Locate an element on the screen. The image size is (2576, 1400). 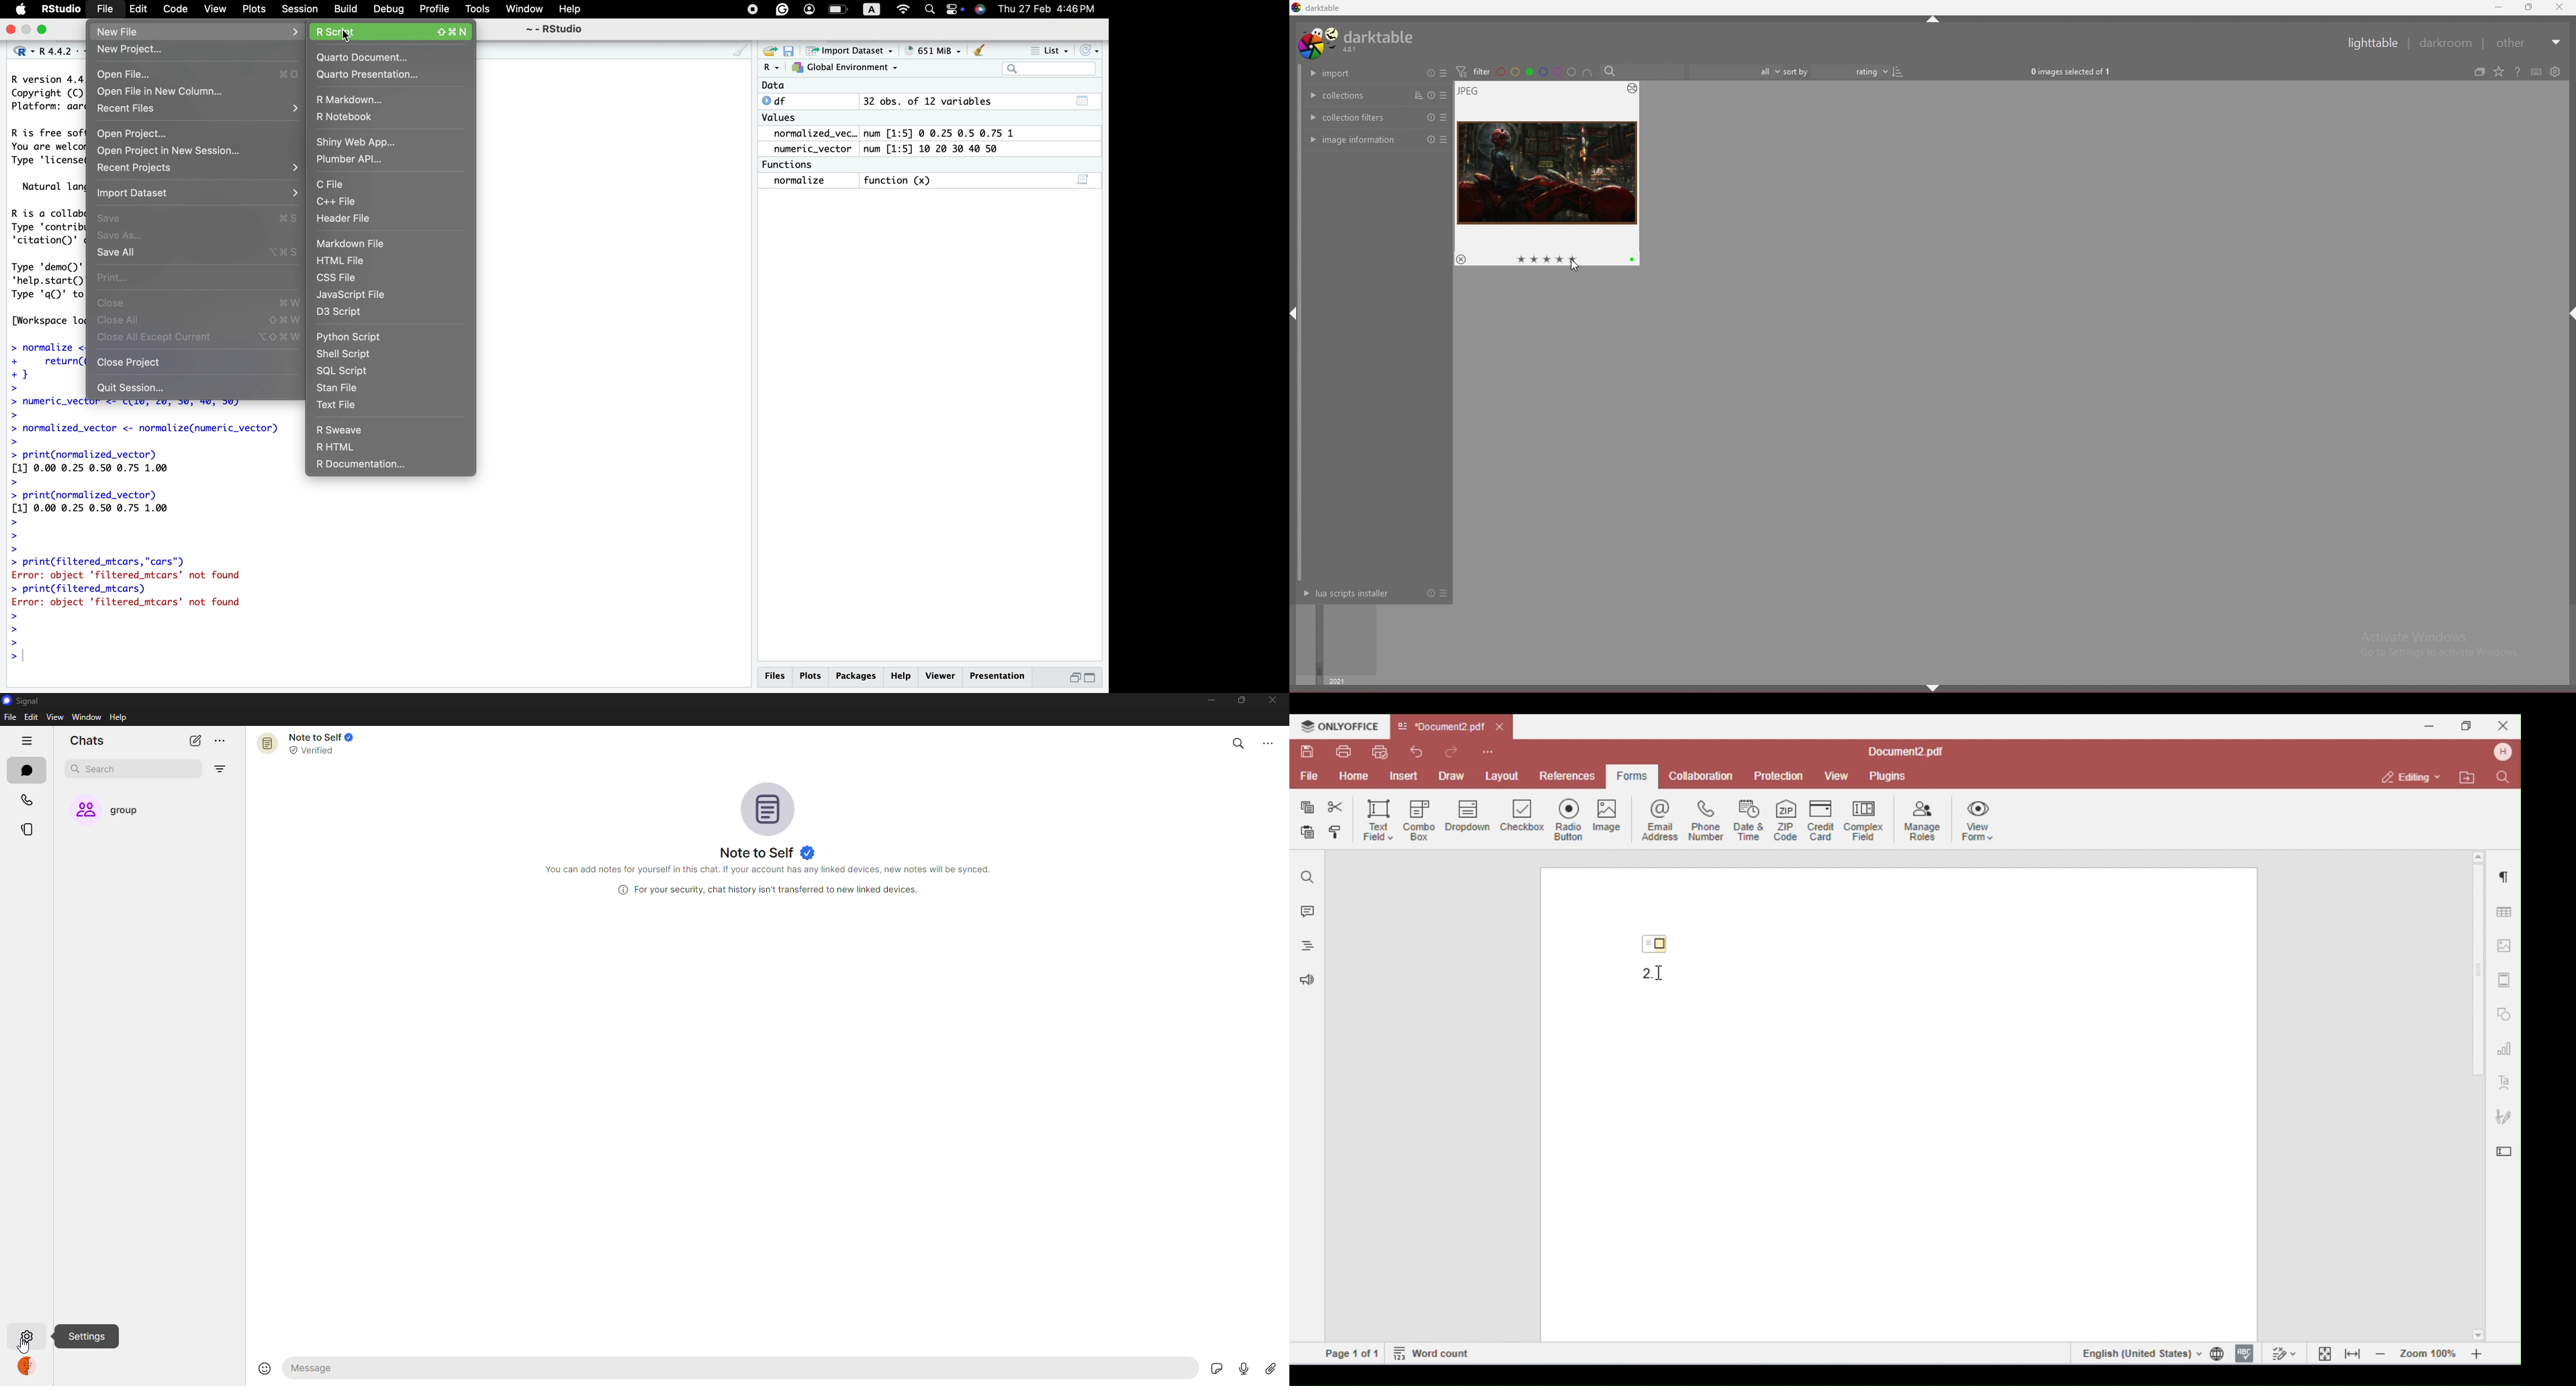
close is located at coordinates (2560, 7).